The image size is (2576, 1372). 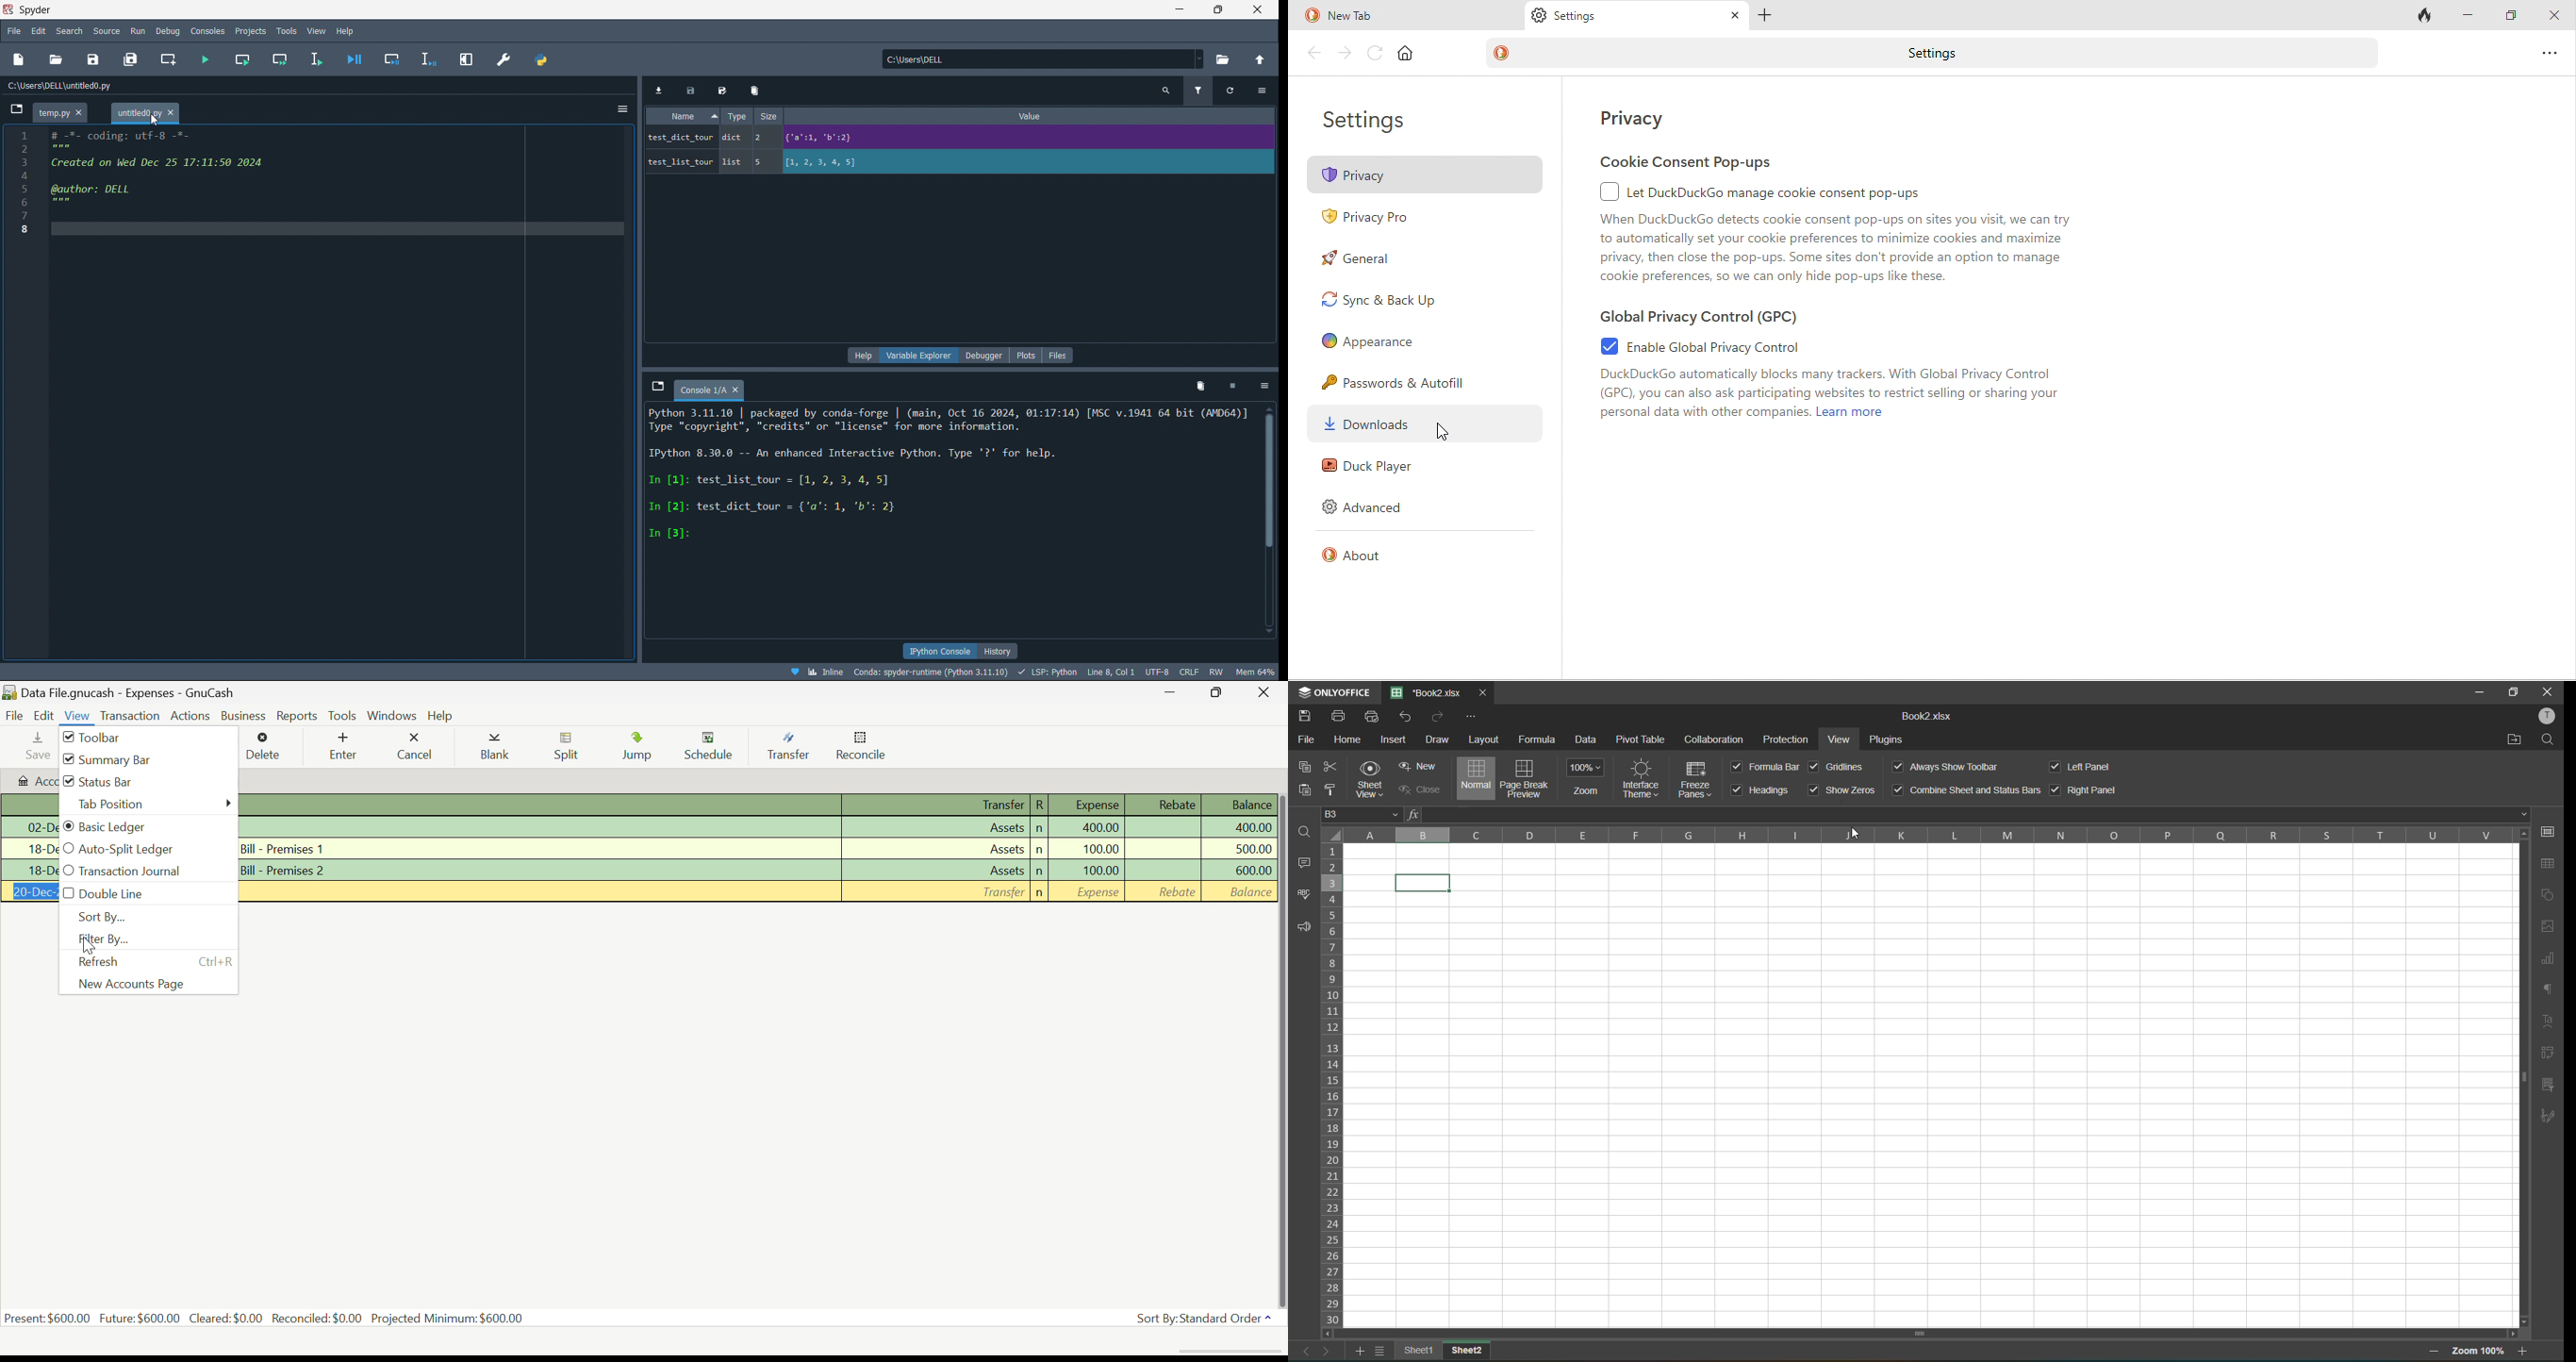 I want to click on options, so click(x=1266, y=386).